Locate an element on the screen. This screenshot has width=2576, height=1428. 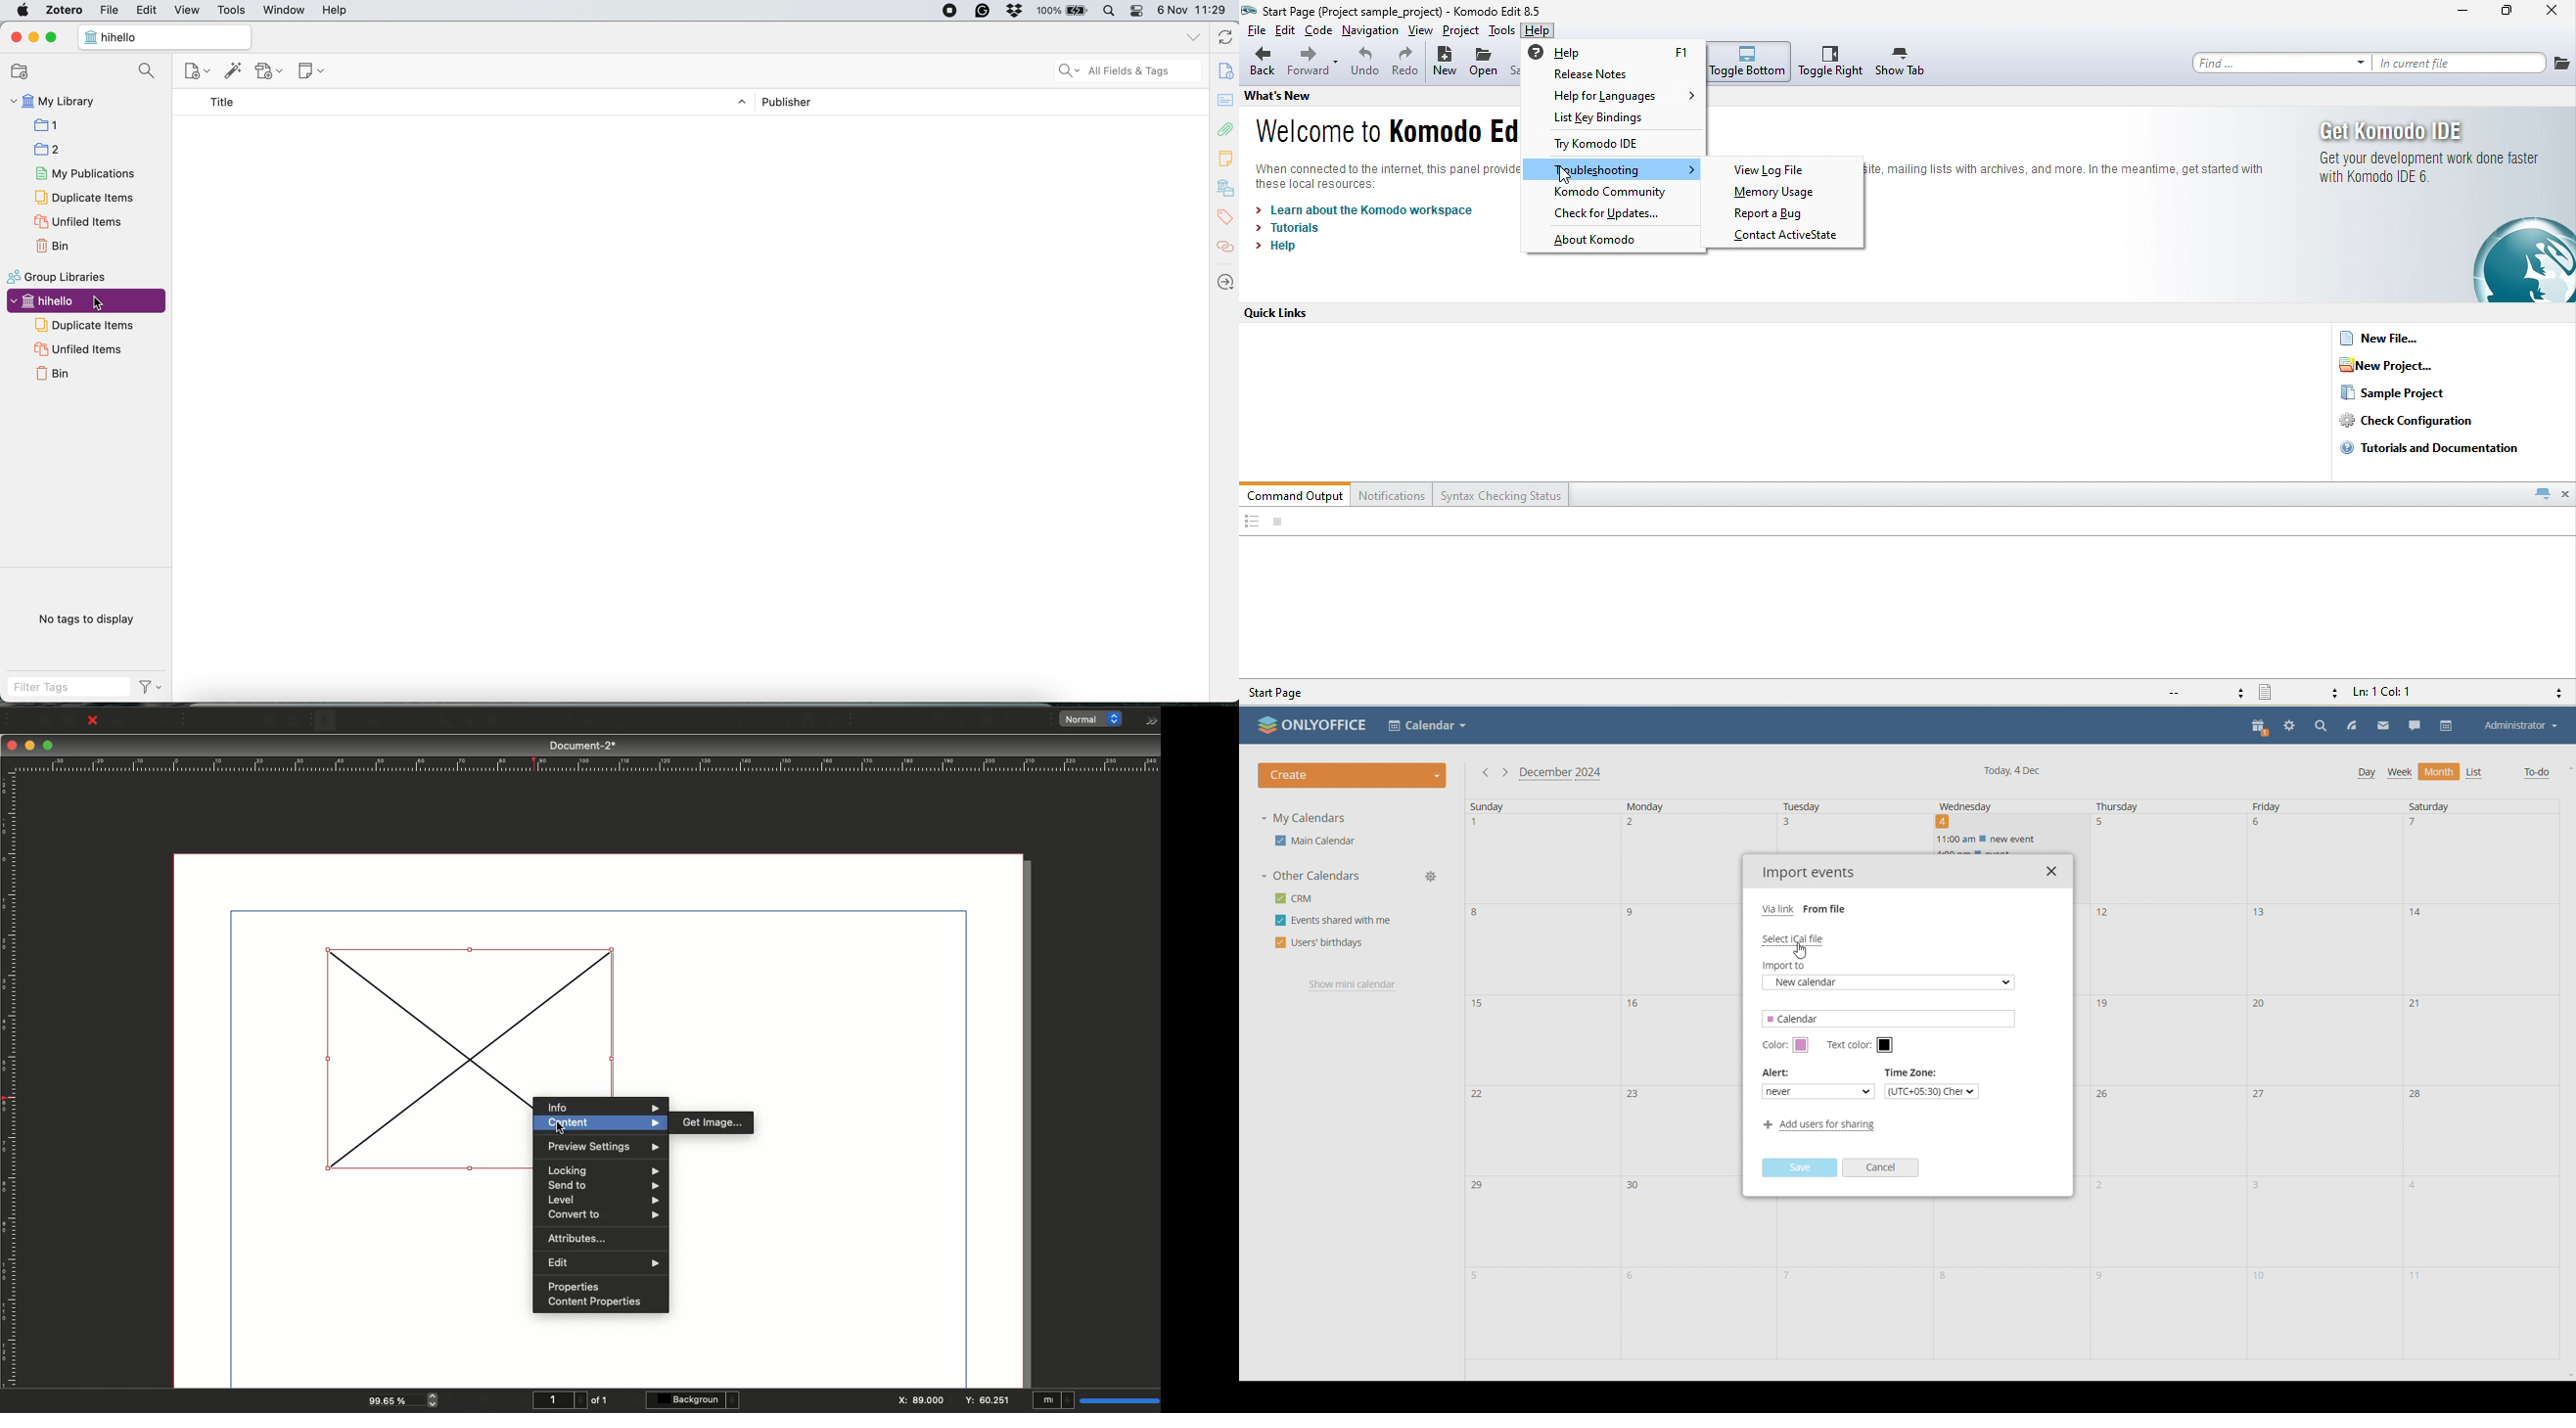
Polygon is located at coordinates (470, 722).